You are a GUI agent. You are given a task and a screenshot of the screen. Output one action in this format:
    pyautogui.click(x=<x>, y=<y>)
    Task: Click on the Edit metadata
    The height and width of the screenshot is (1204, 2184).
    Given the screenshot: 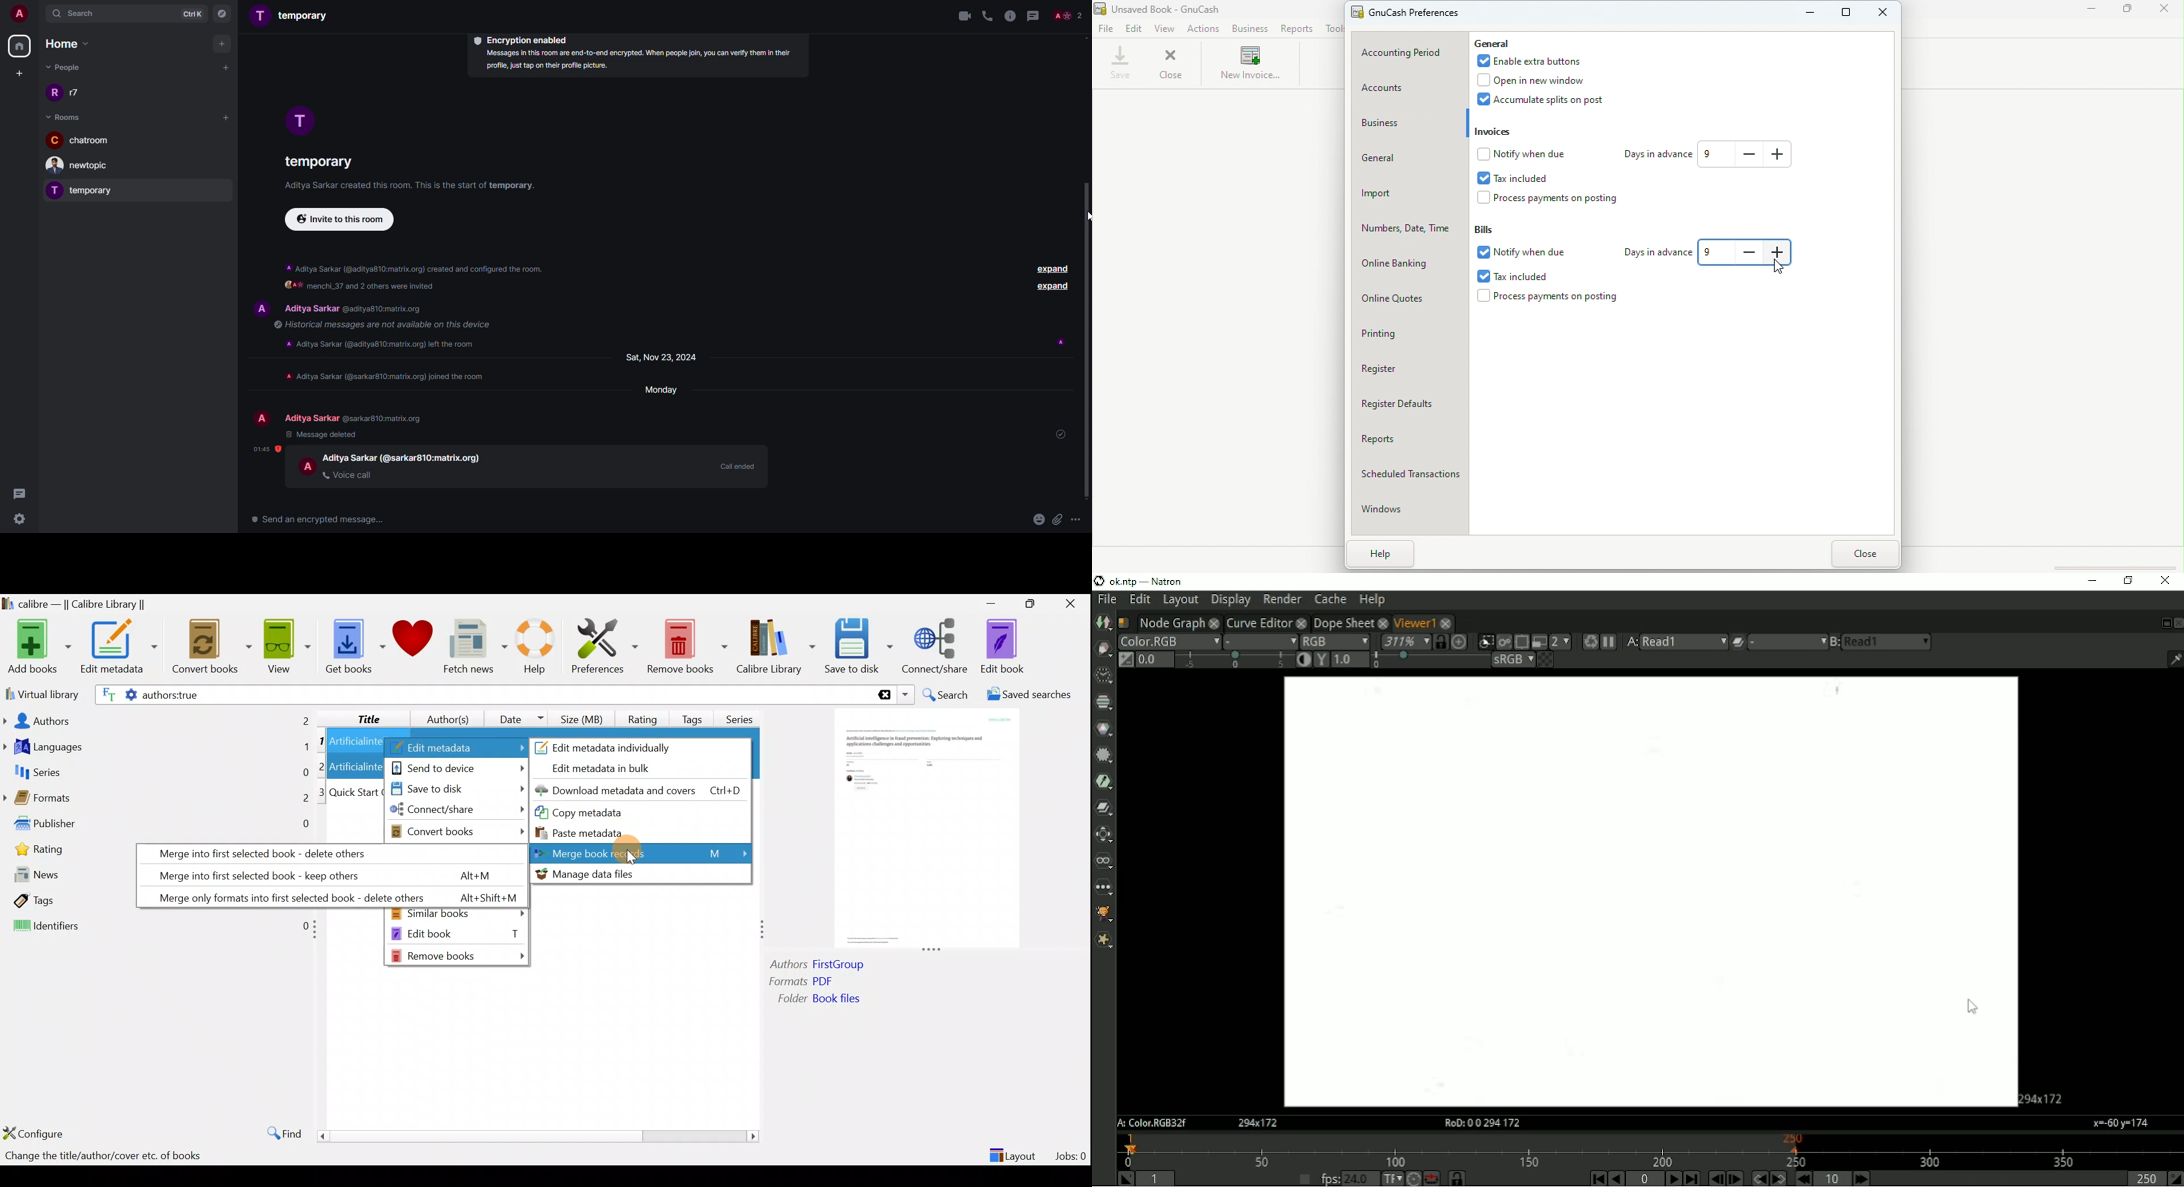 What is the action you would take?
    pyautogui.click(x=118, y=649)
    